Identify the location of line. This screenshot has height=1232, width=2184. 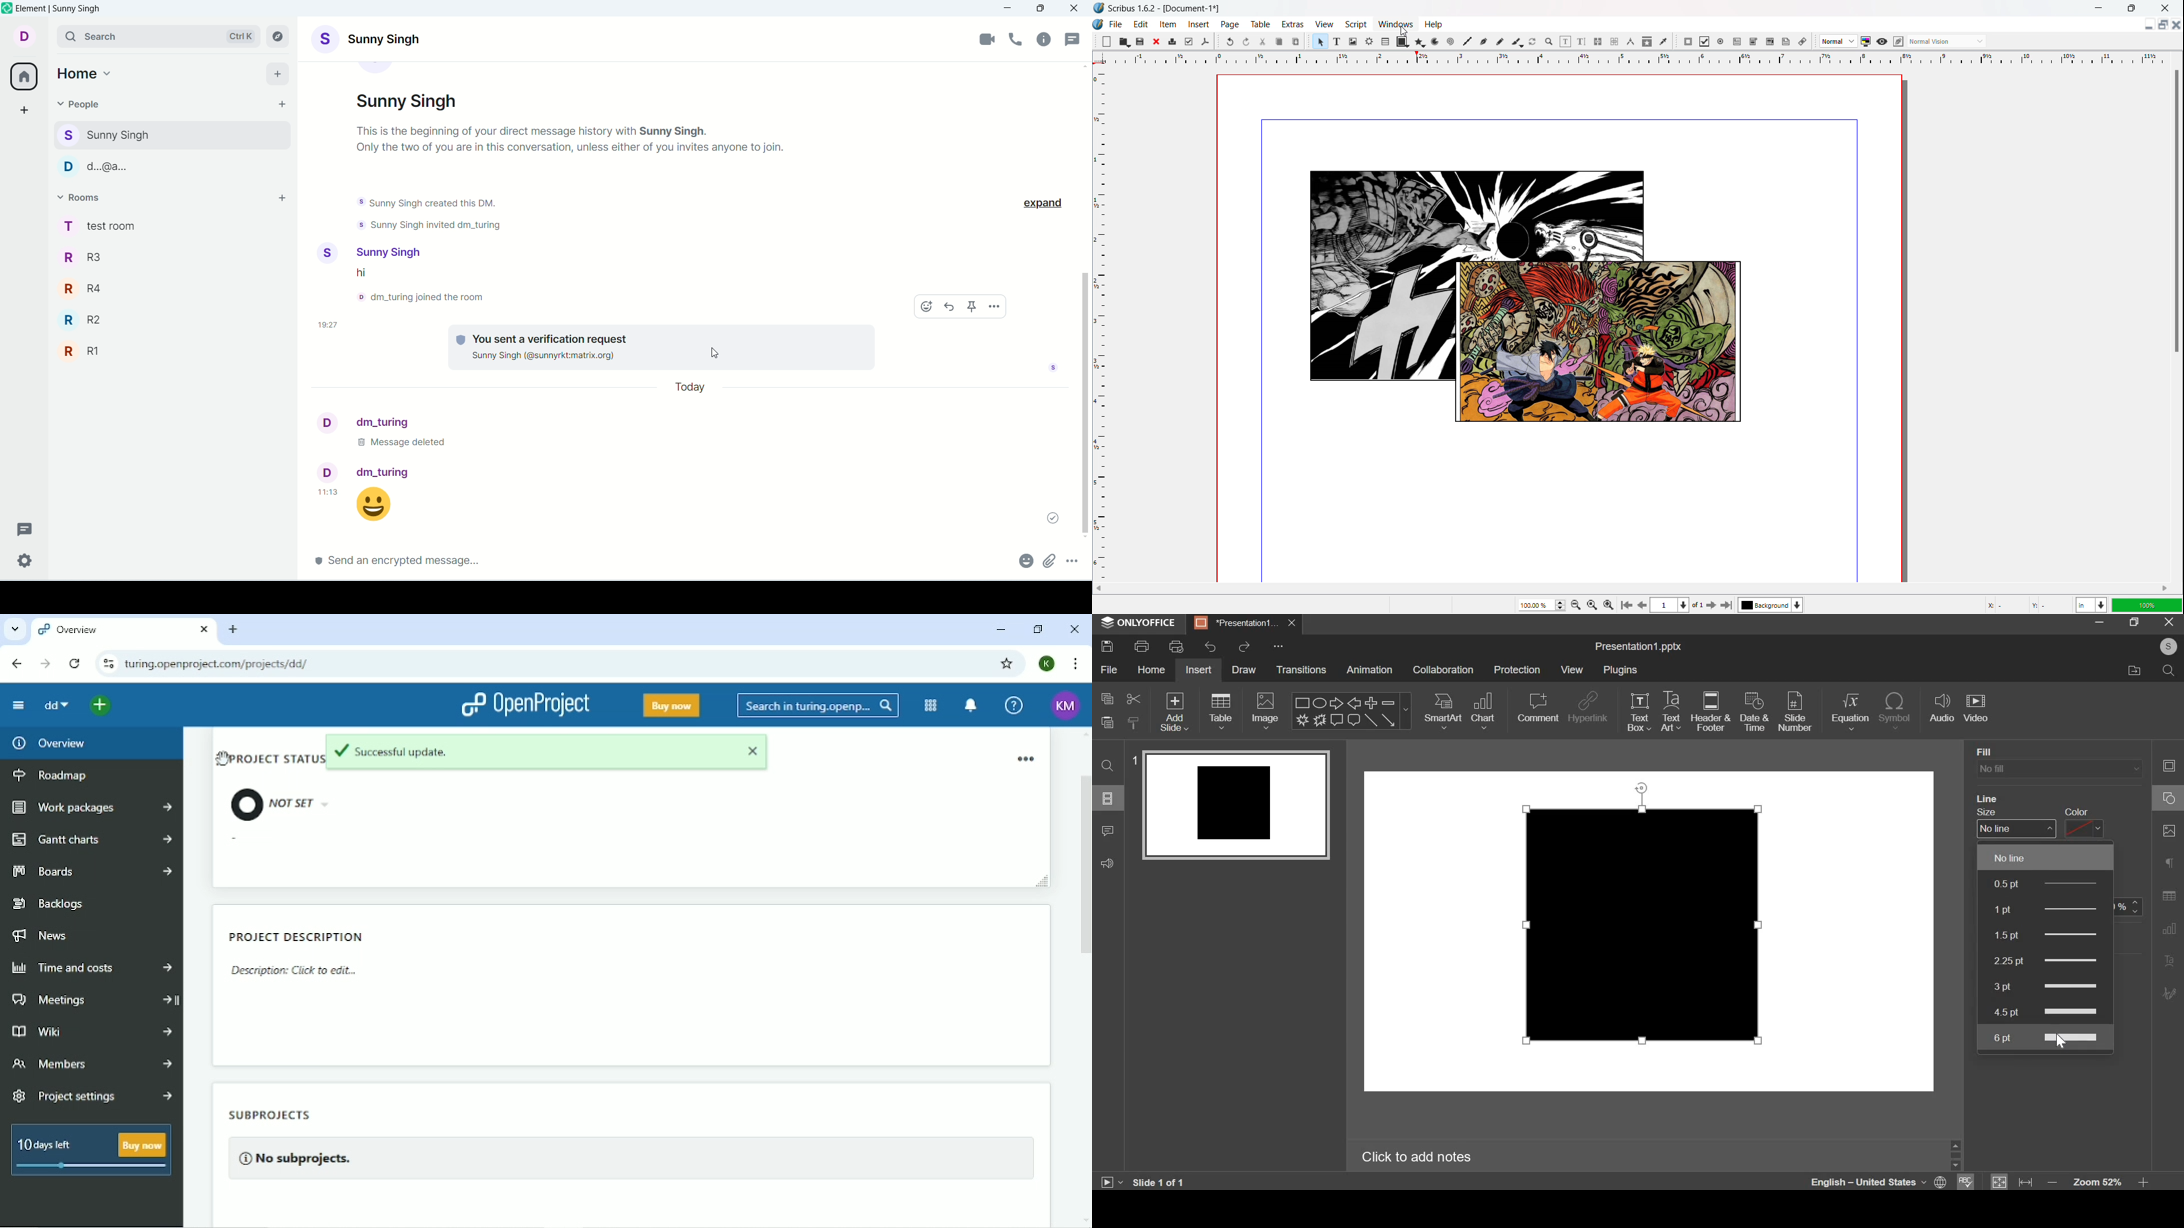
(1452, 42).